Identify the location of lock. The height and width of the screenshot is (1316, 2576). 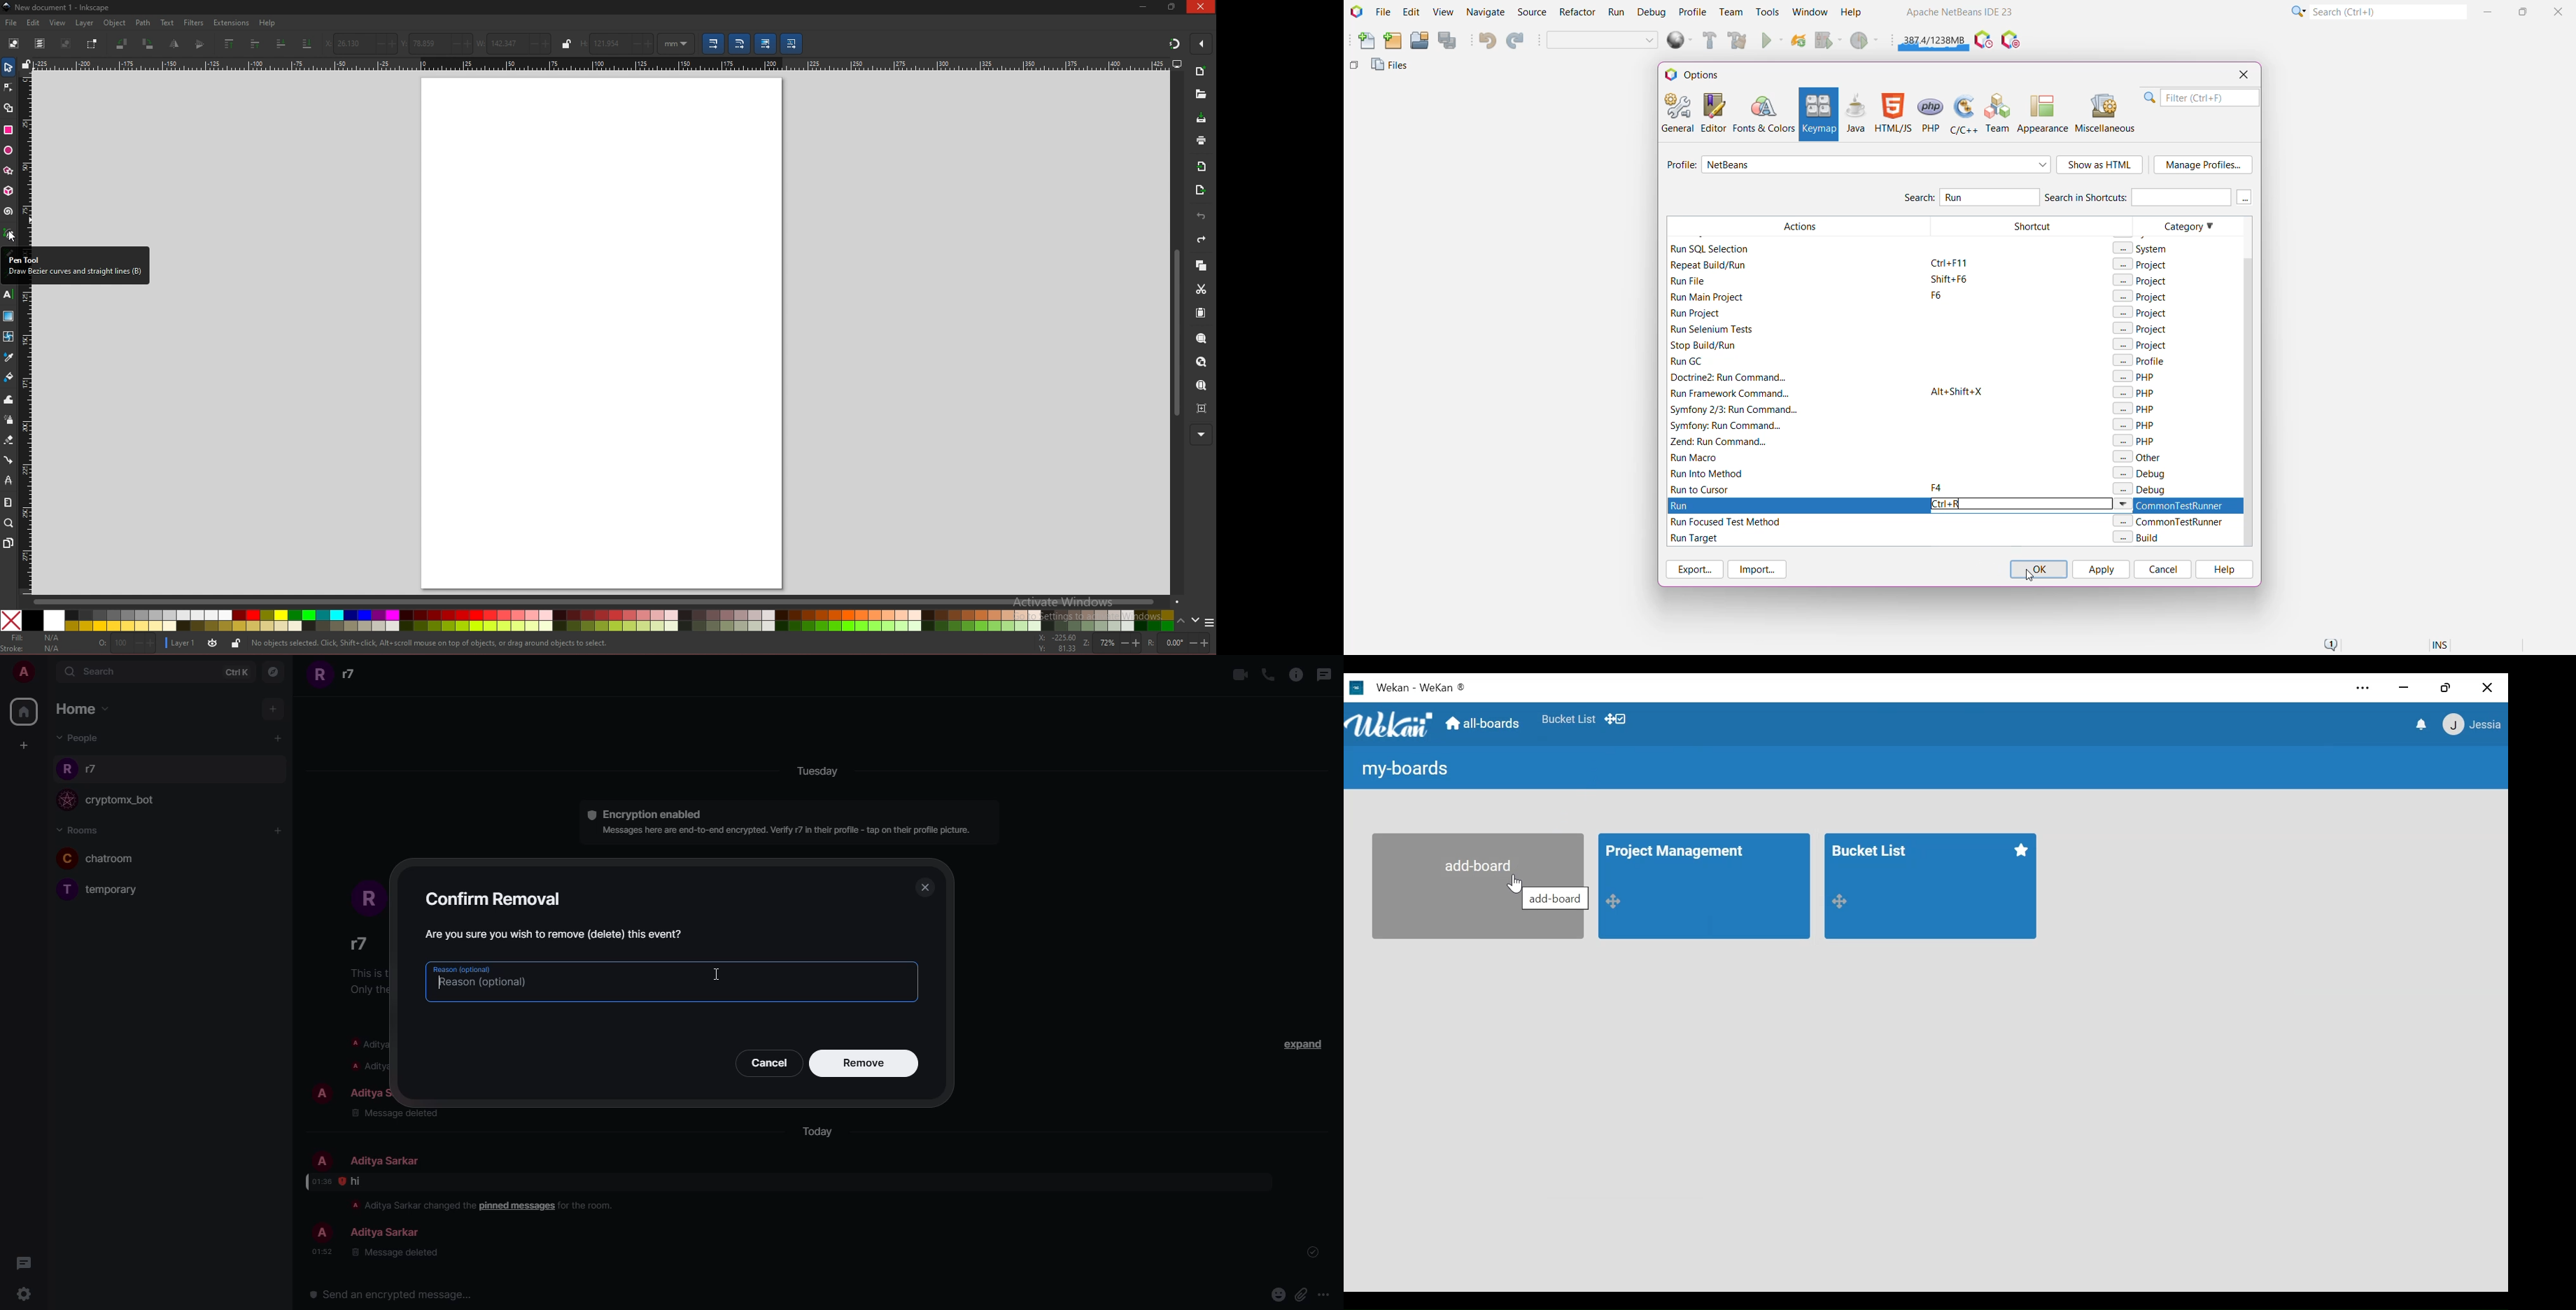
(567, 44).